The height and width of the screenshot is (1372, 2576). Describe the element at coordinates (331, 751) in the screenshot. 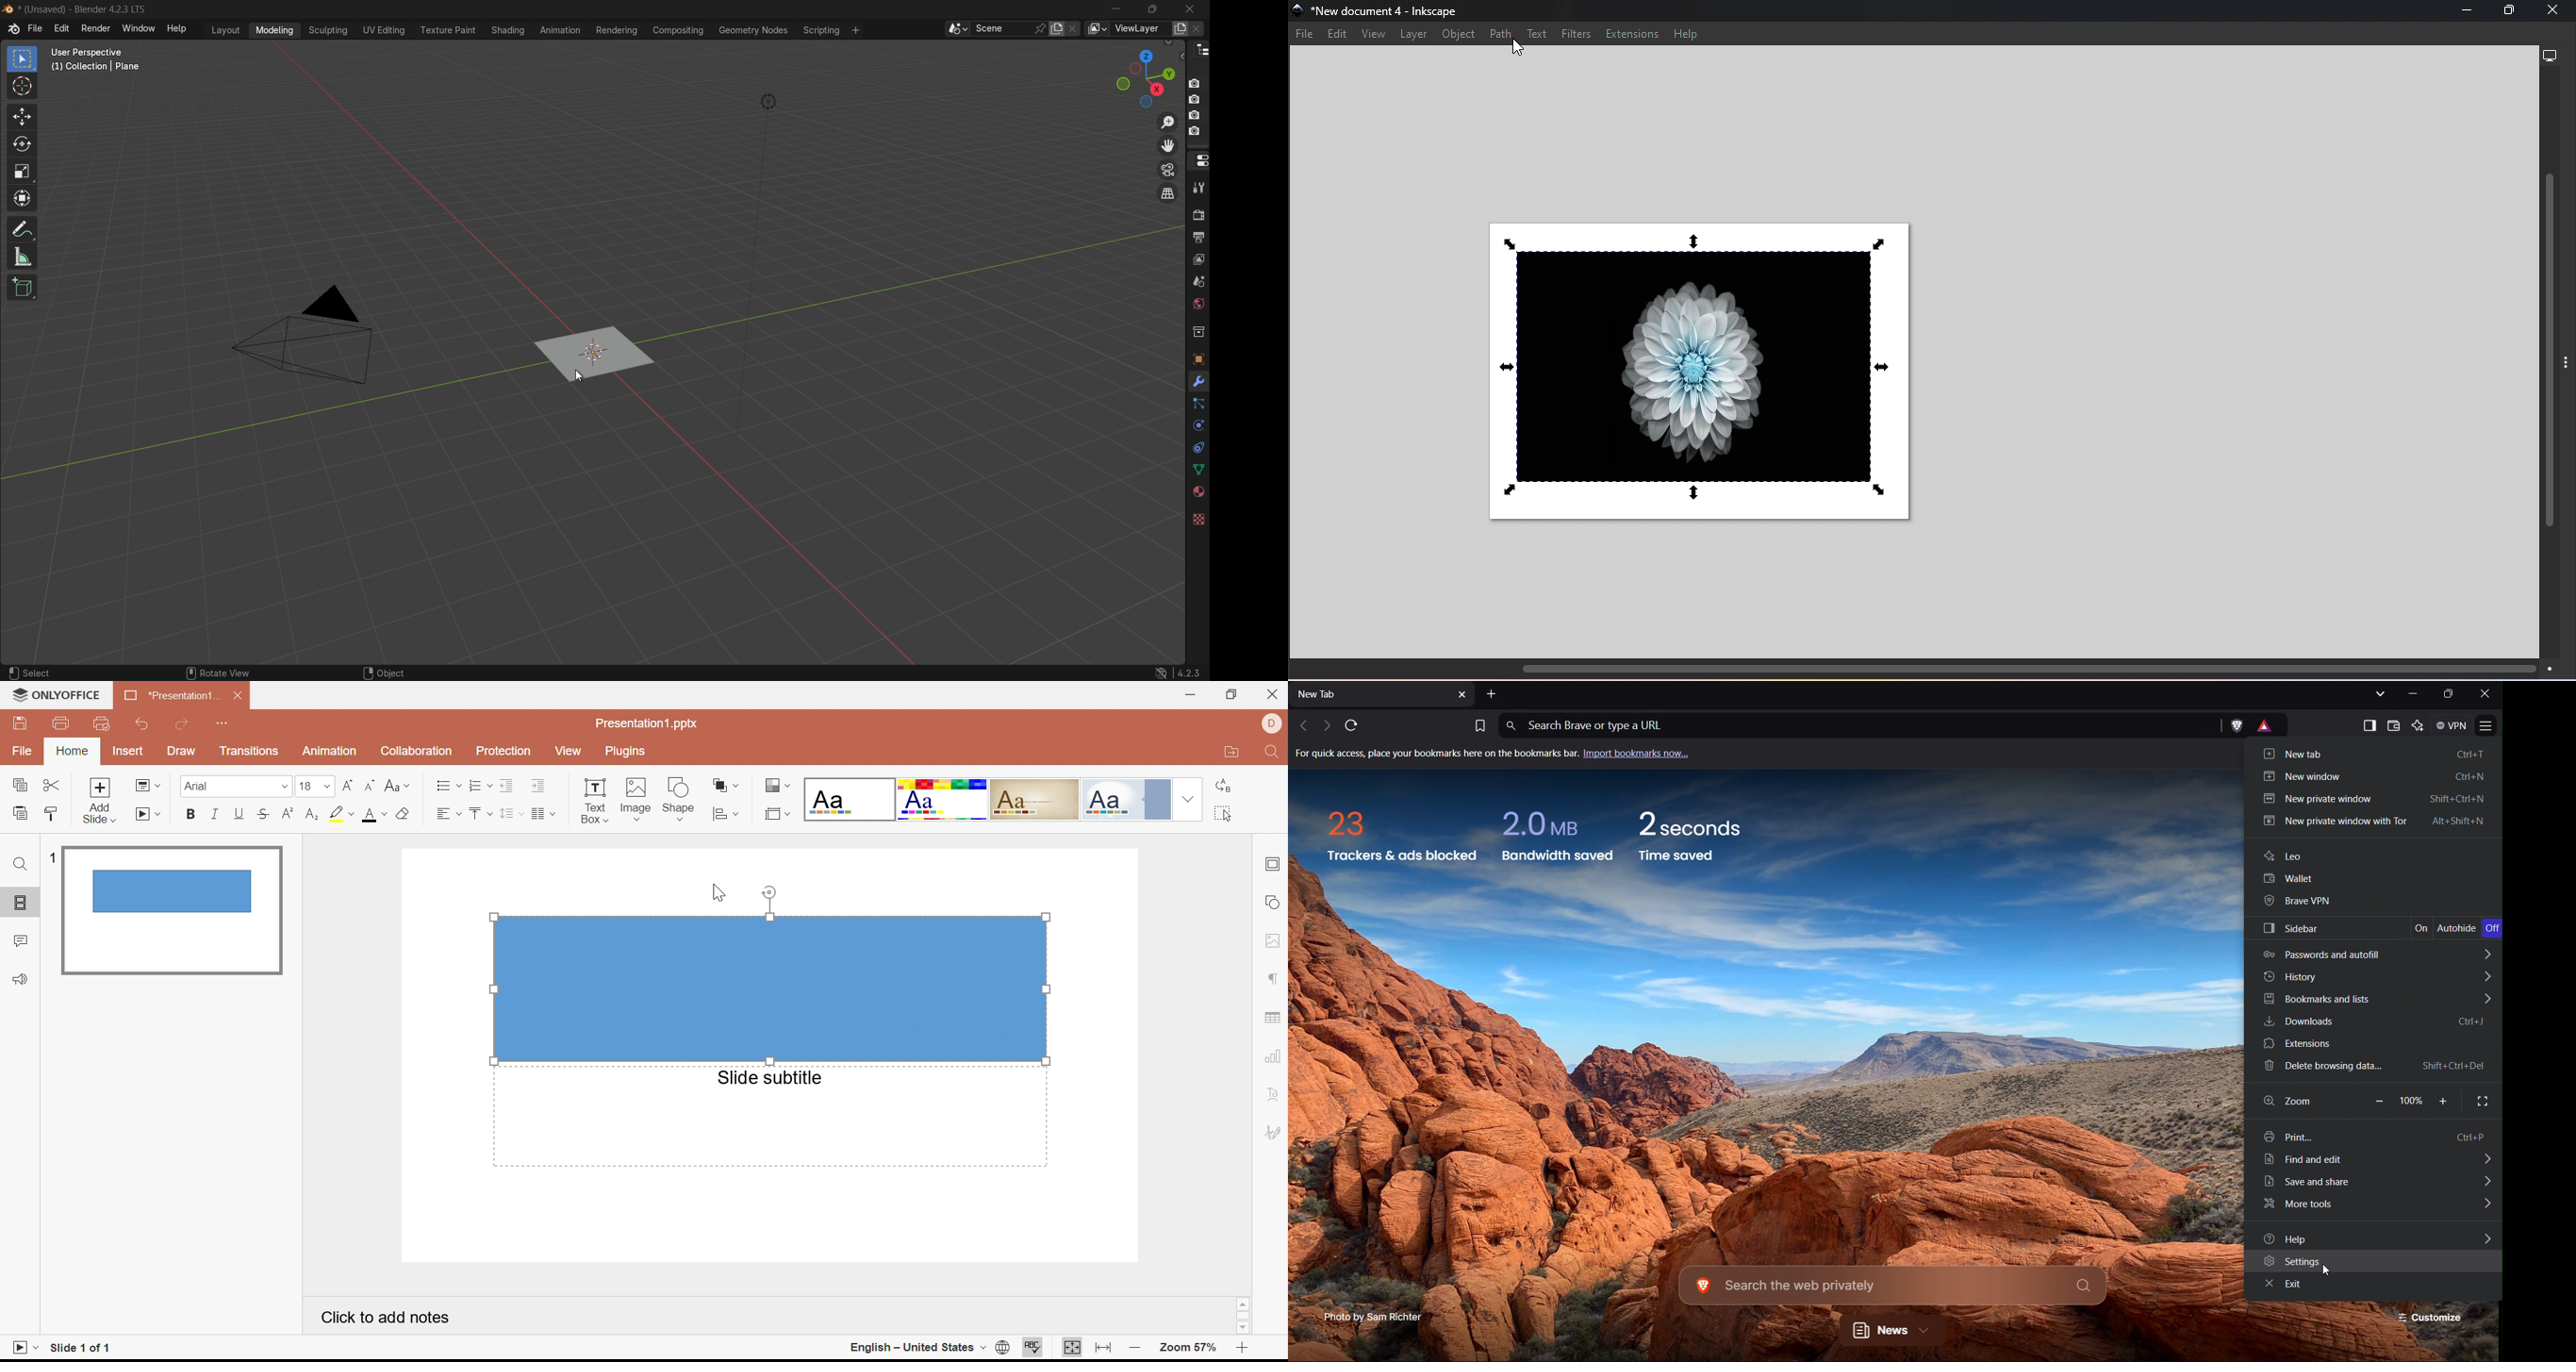

I see `Animation` at that location.